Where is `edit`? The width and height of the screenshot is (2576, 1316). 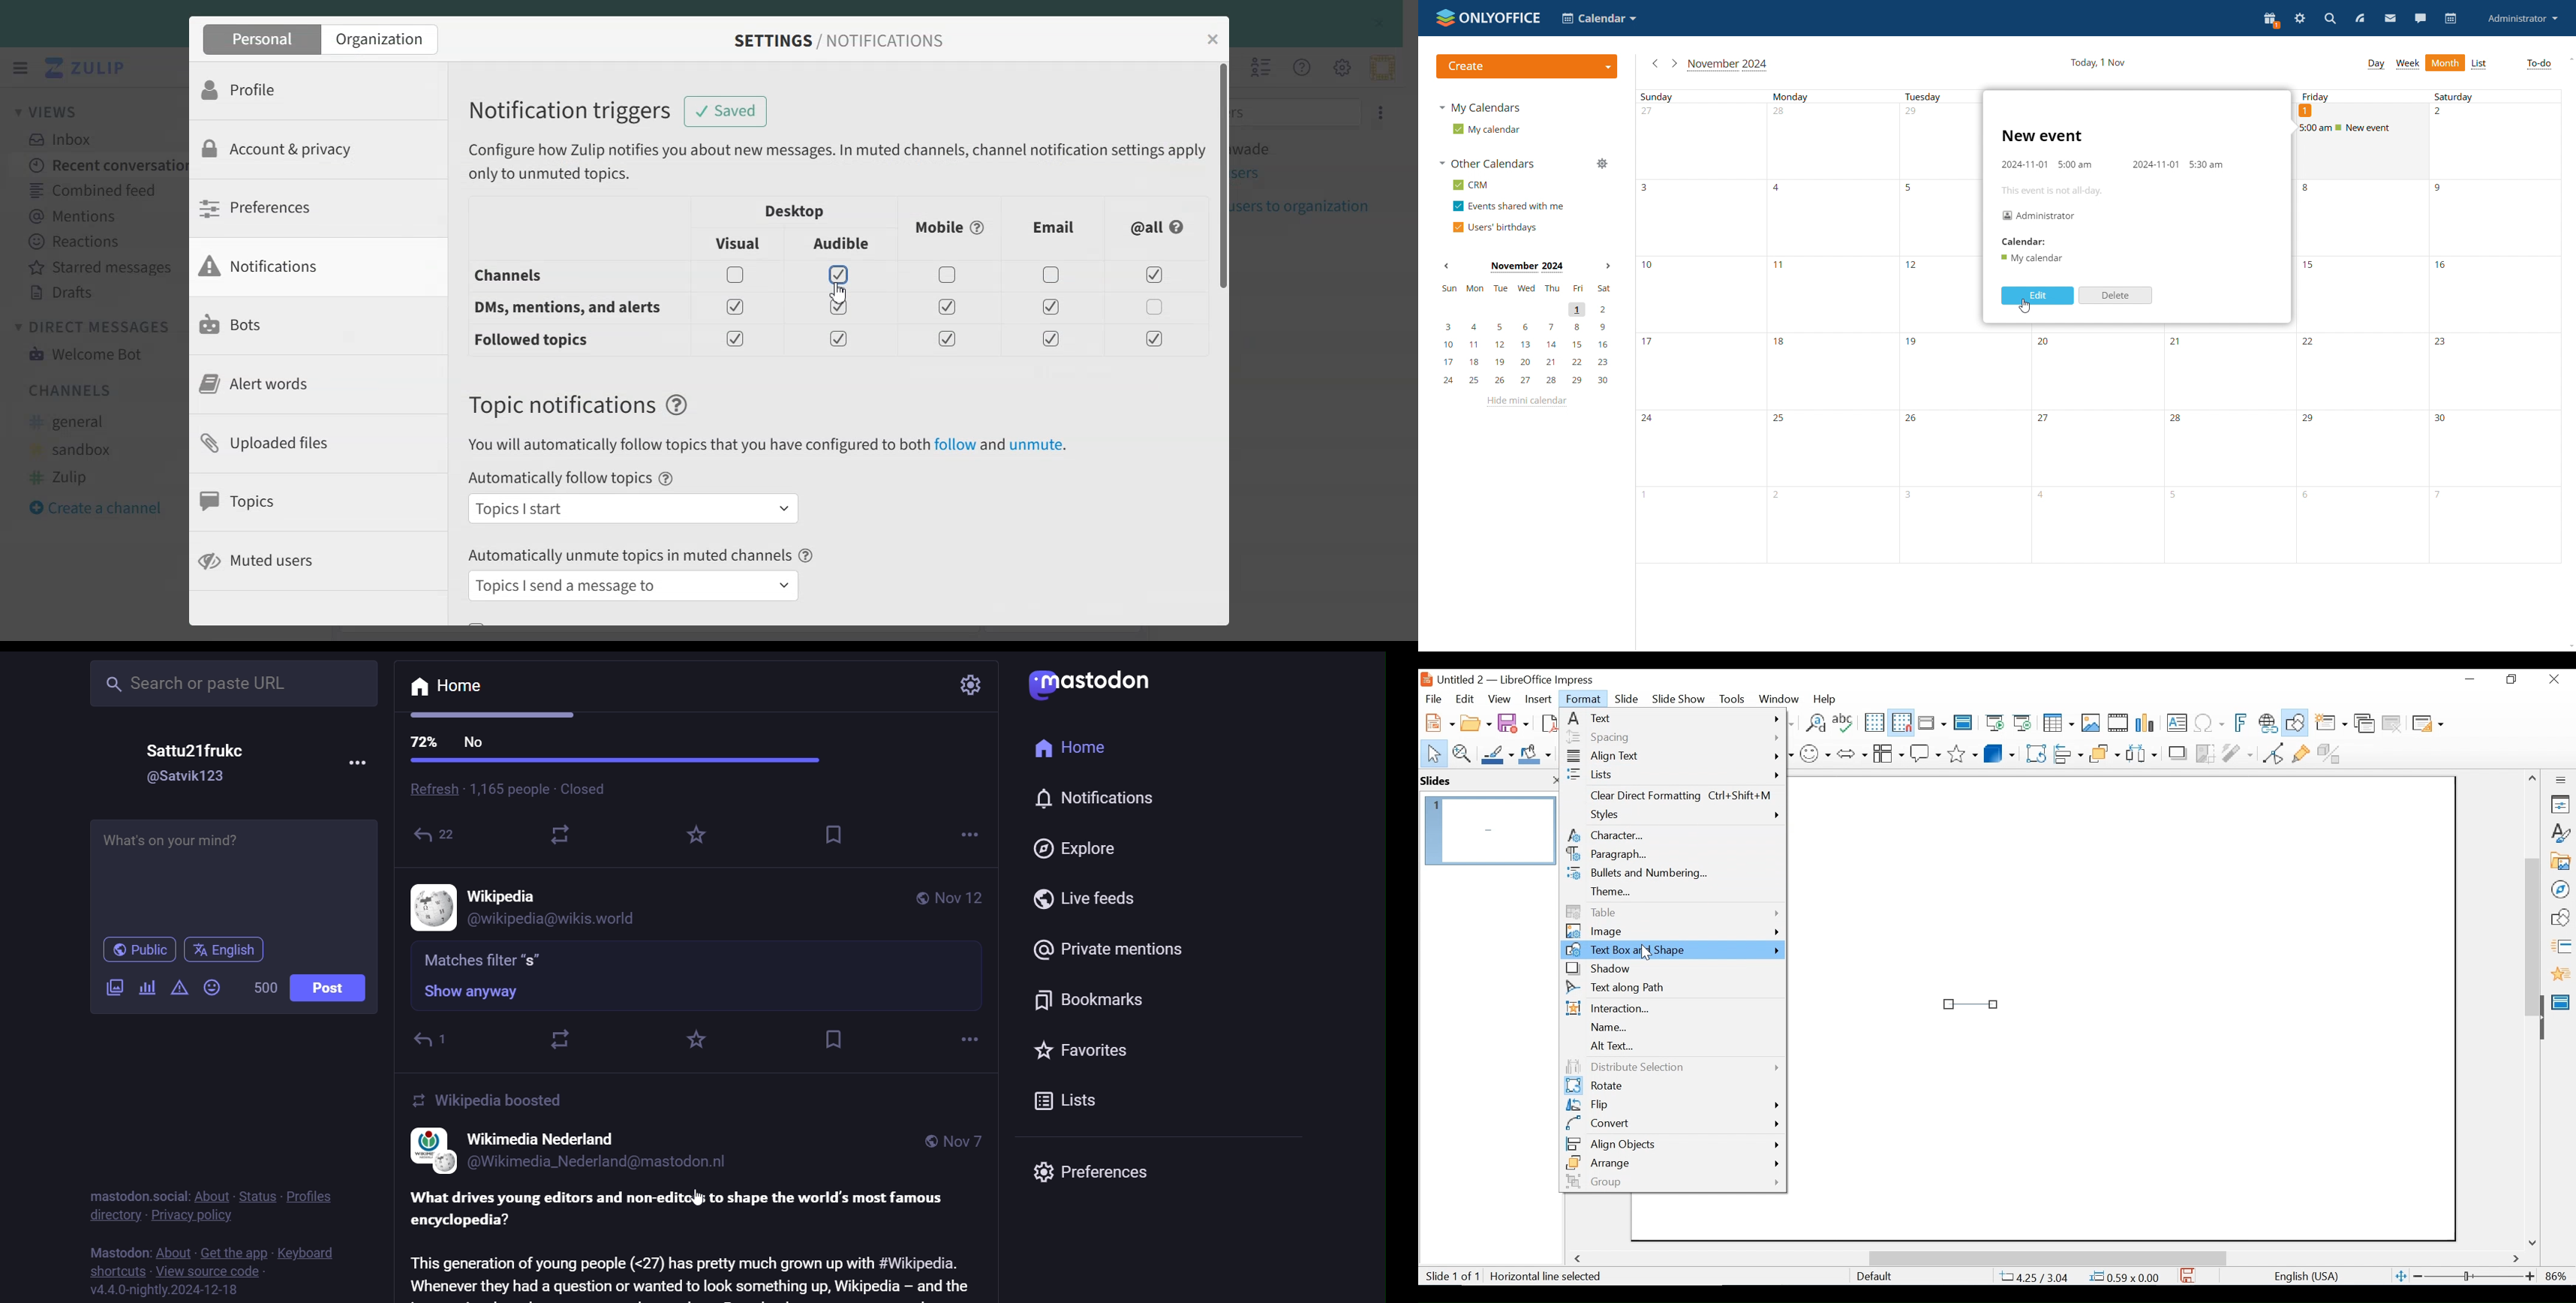 edit is located at coordinates (2037, 296).